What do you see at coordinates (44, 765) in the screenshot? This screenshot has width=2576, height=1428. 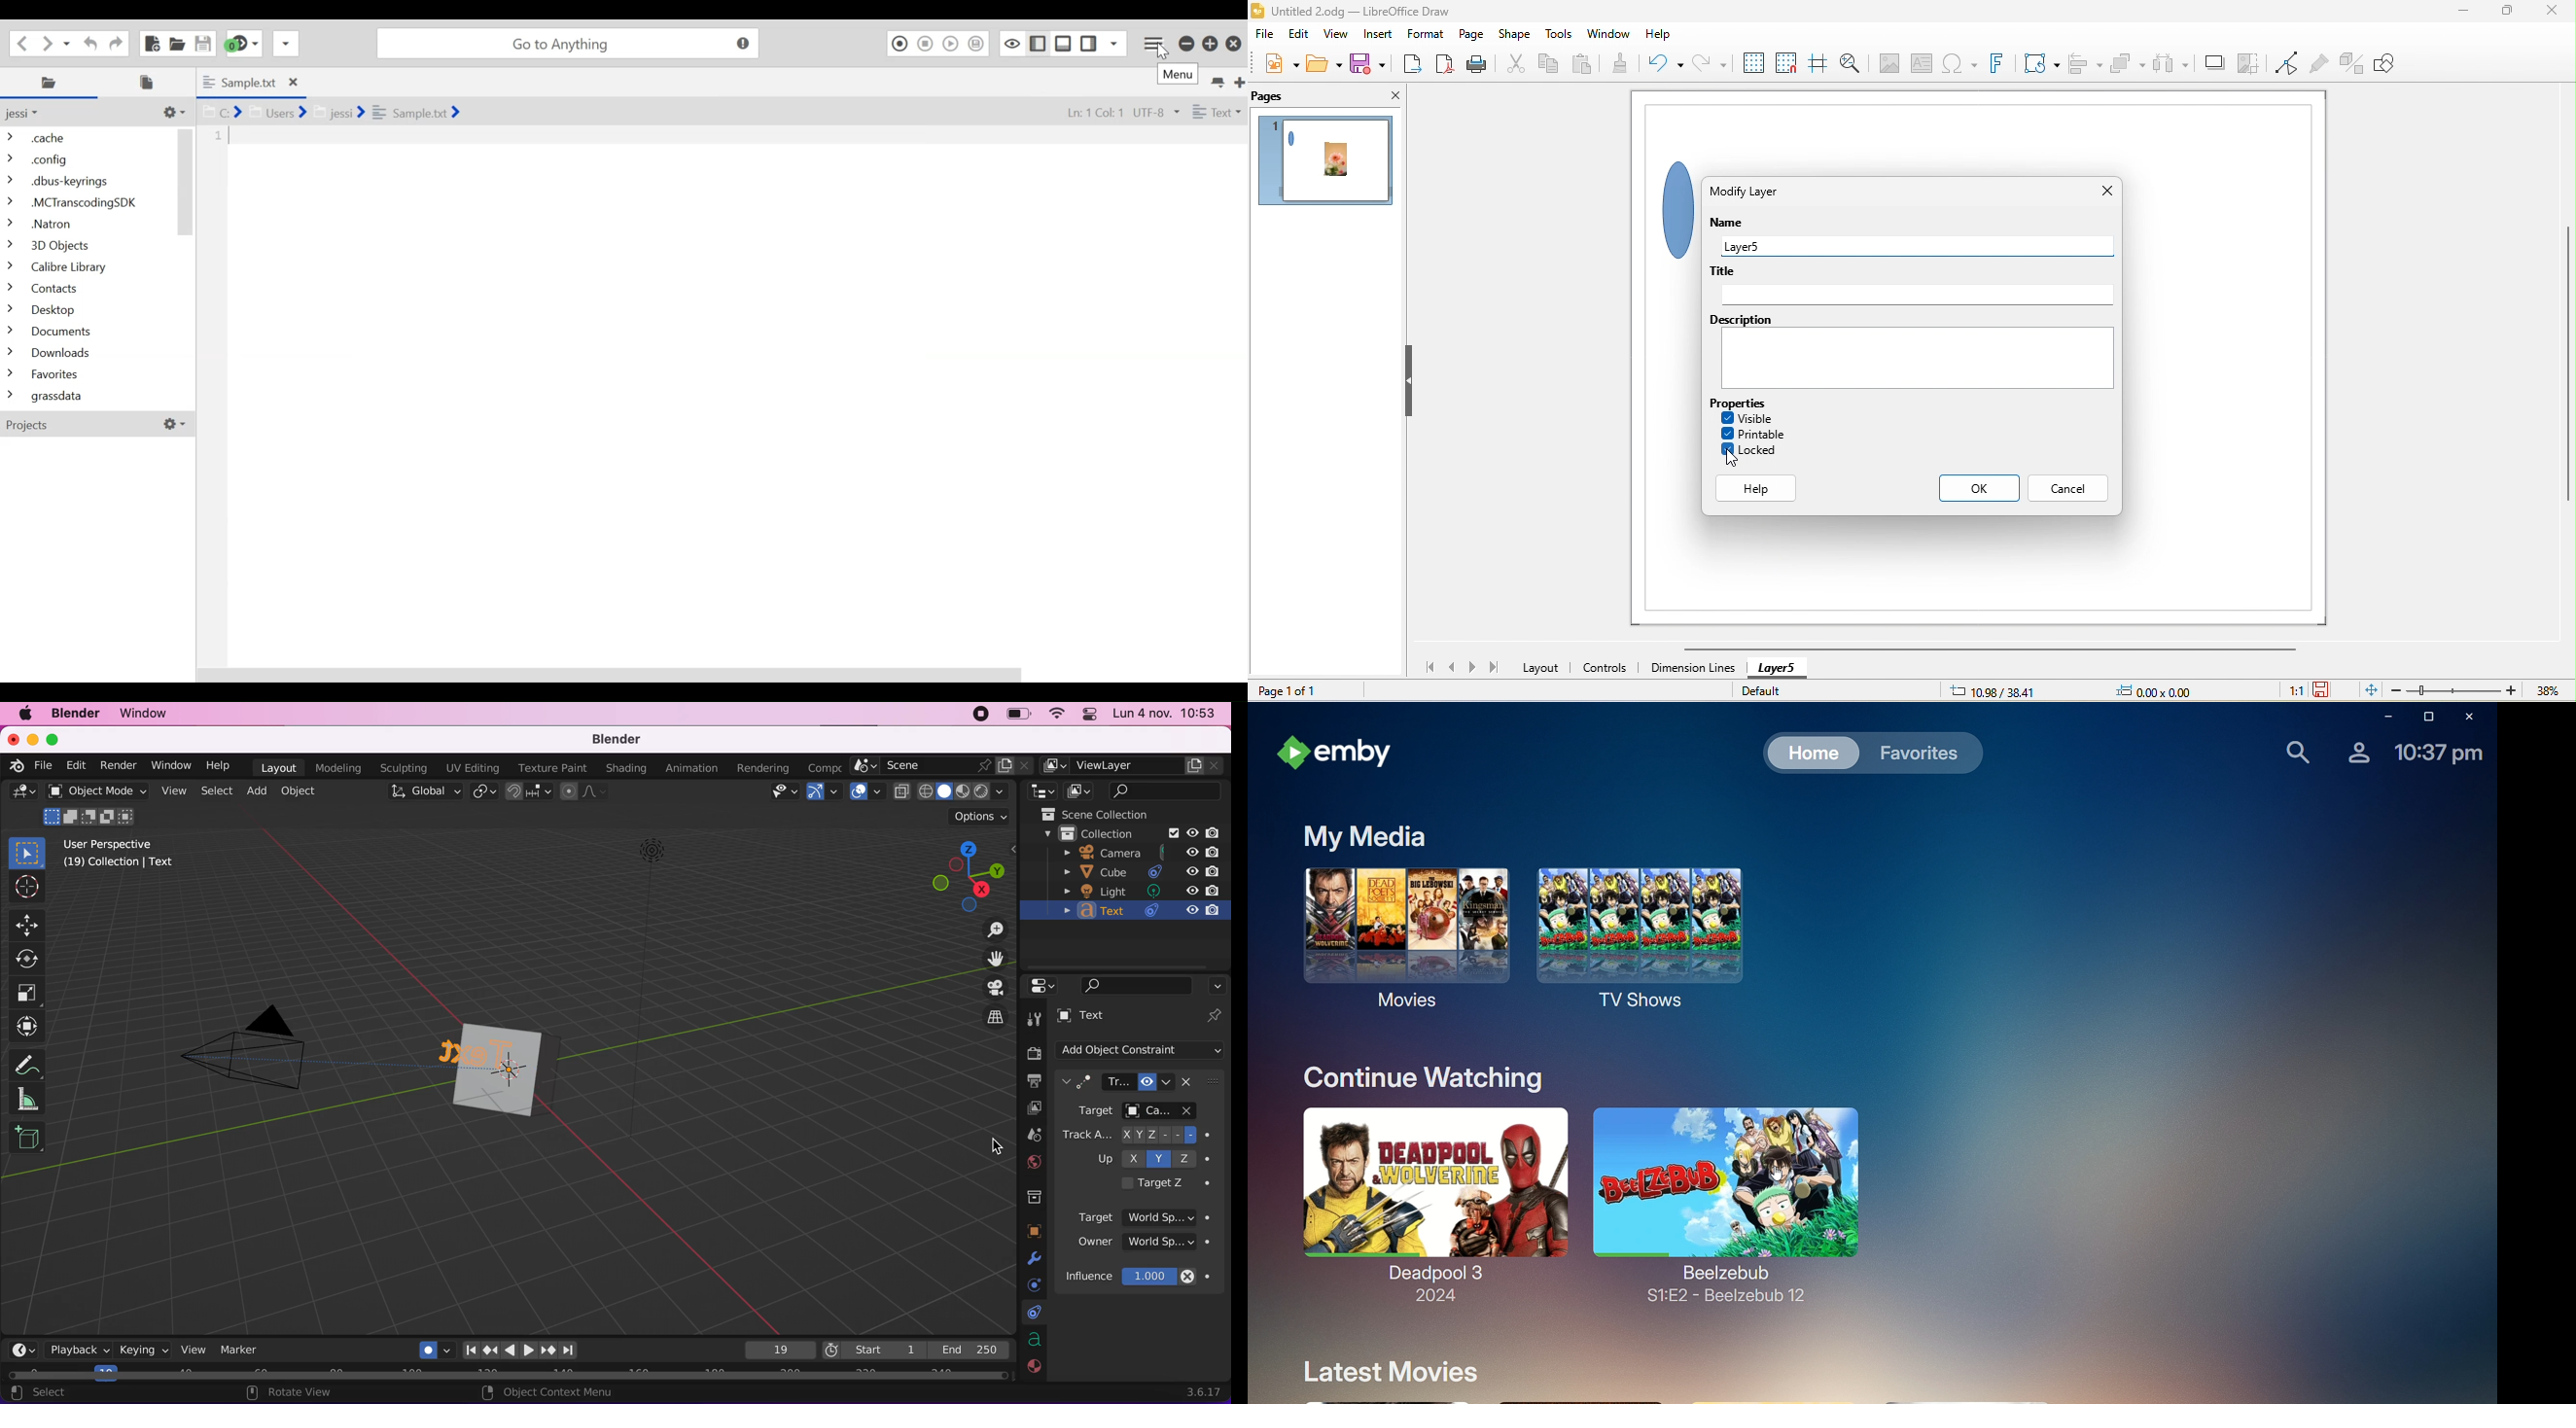 I see `file` at bounding box center [44, 765].